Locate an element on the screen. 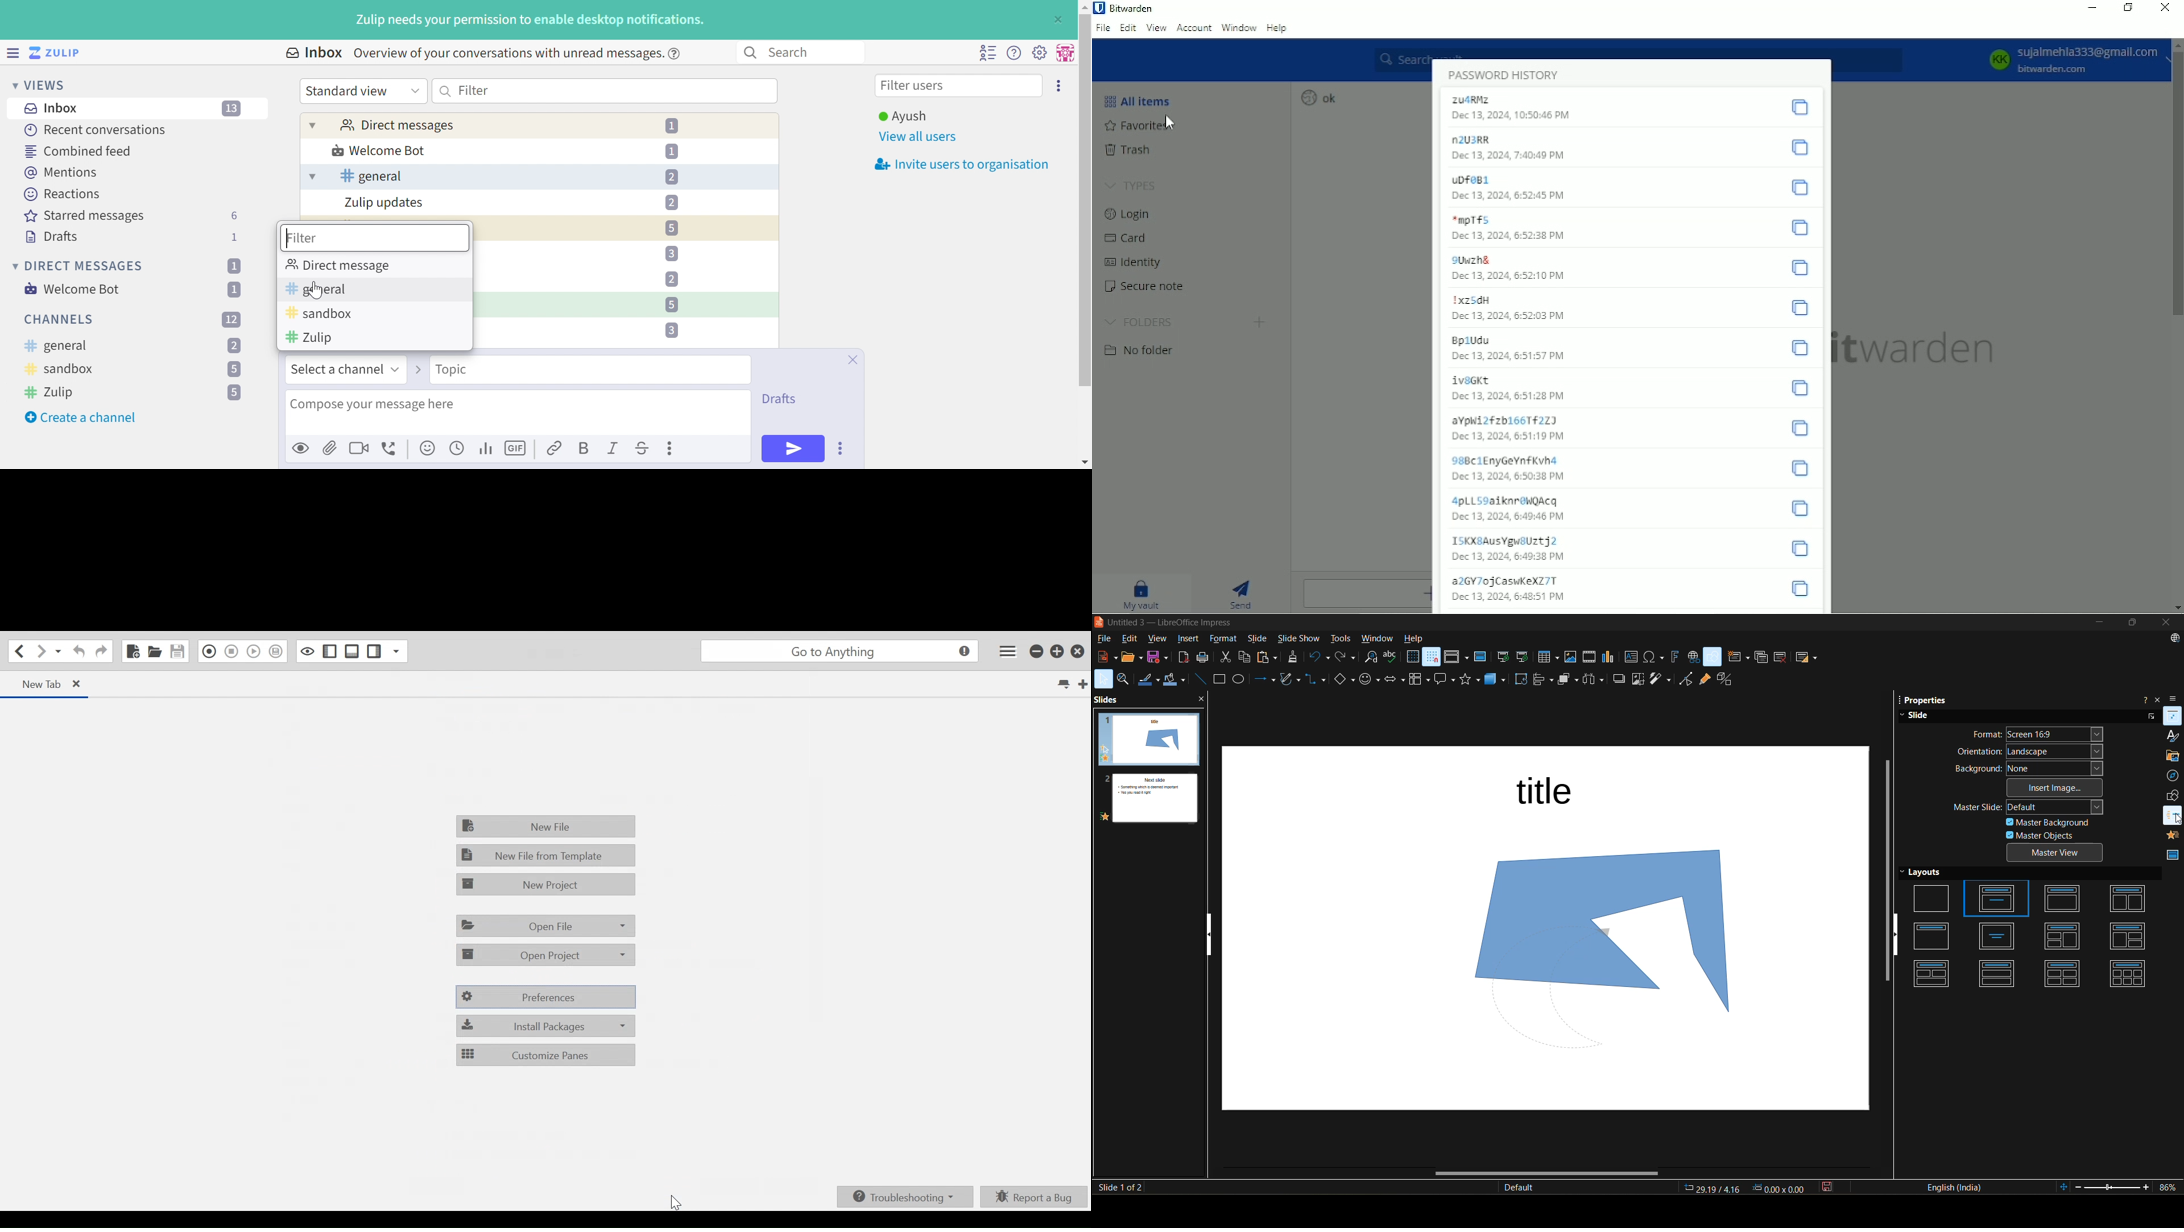 The image size is (2184, 1232). Dec 13, 2024, 6:52:10 PM is located at coordinates (1510, 279).